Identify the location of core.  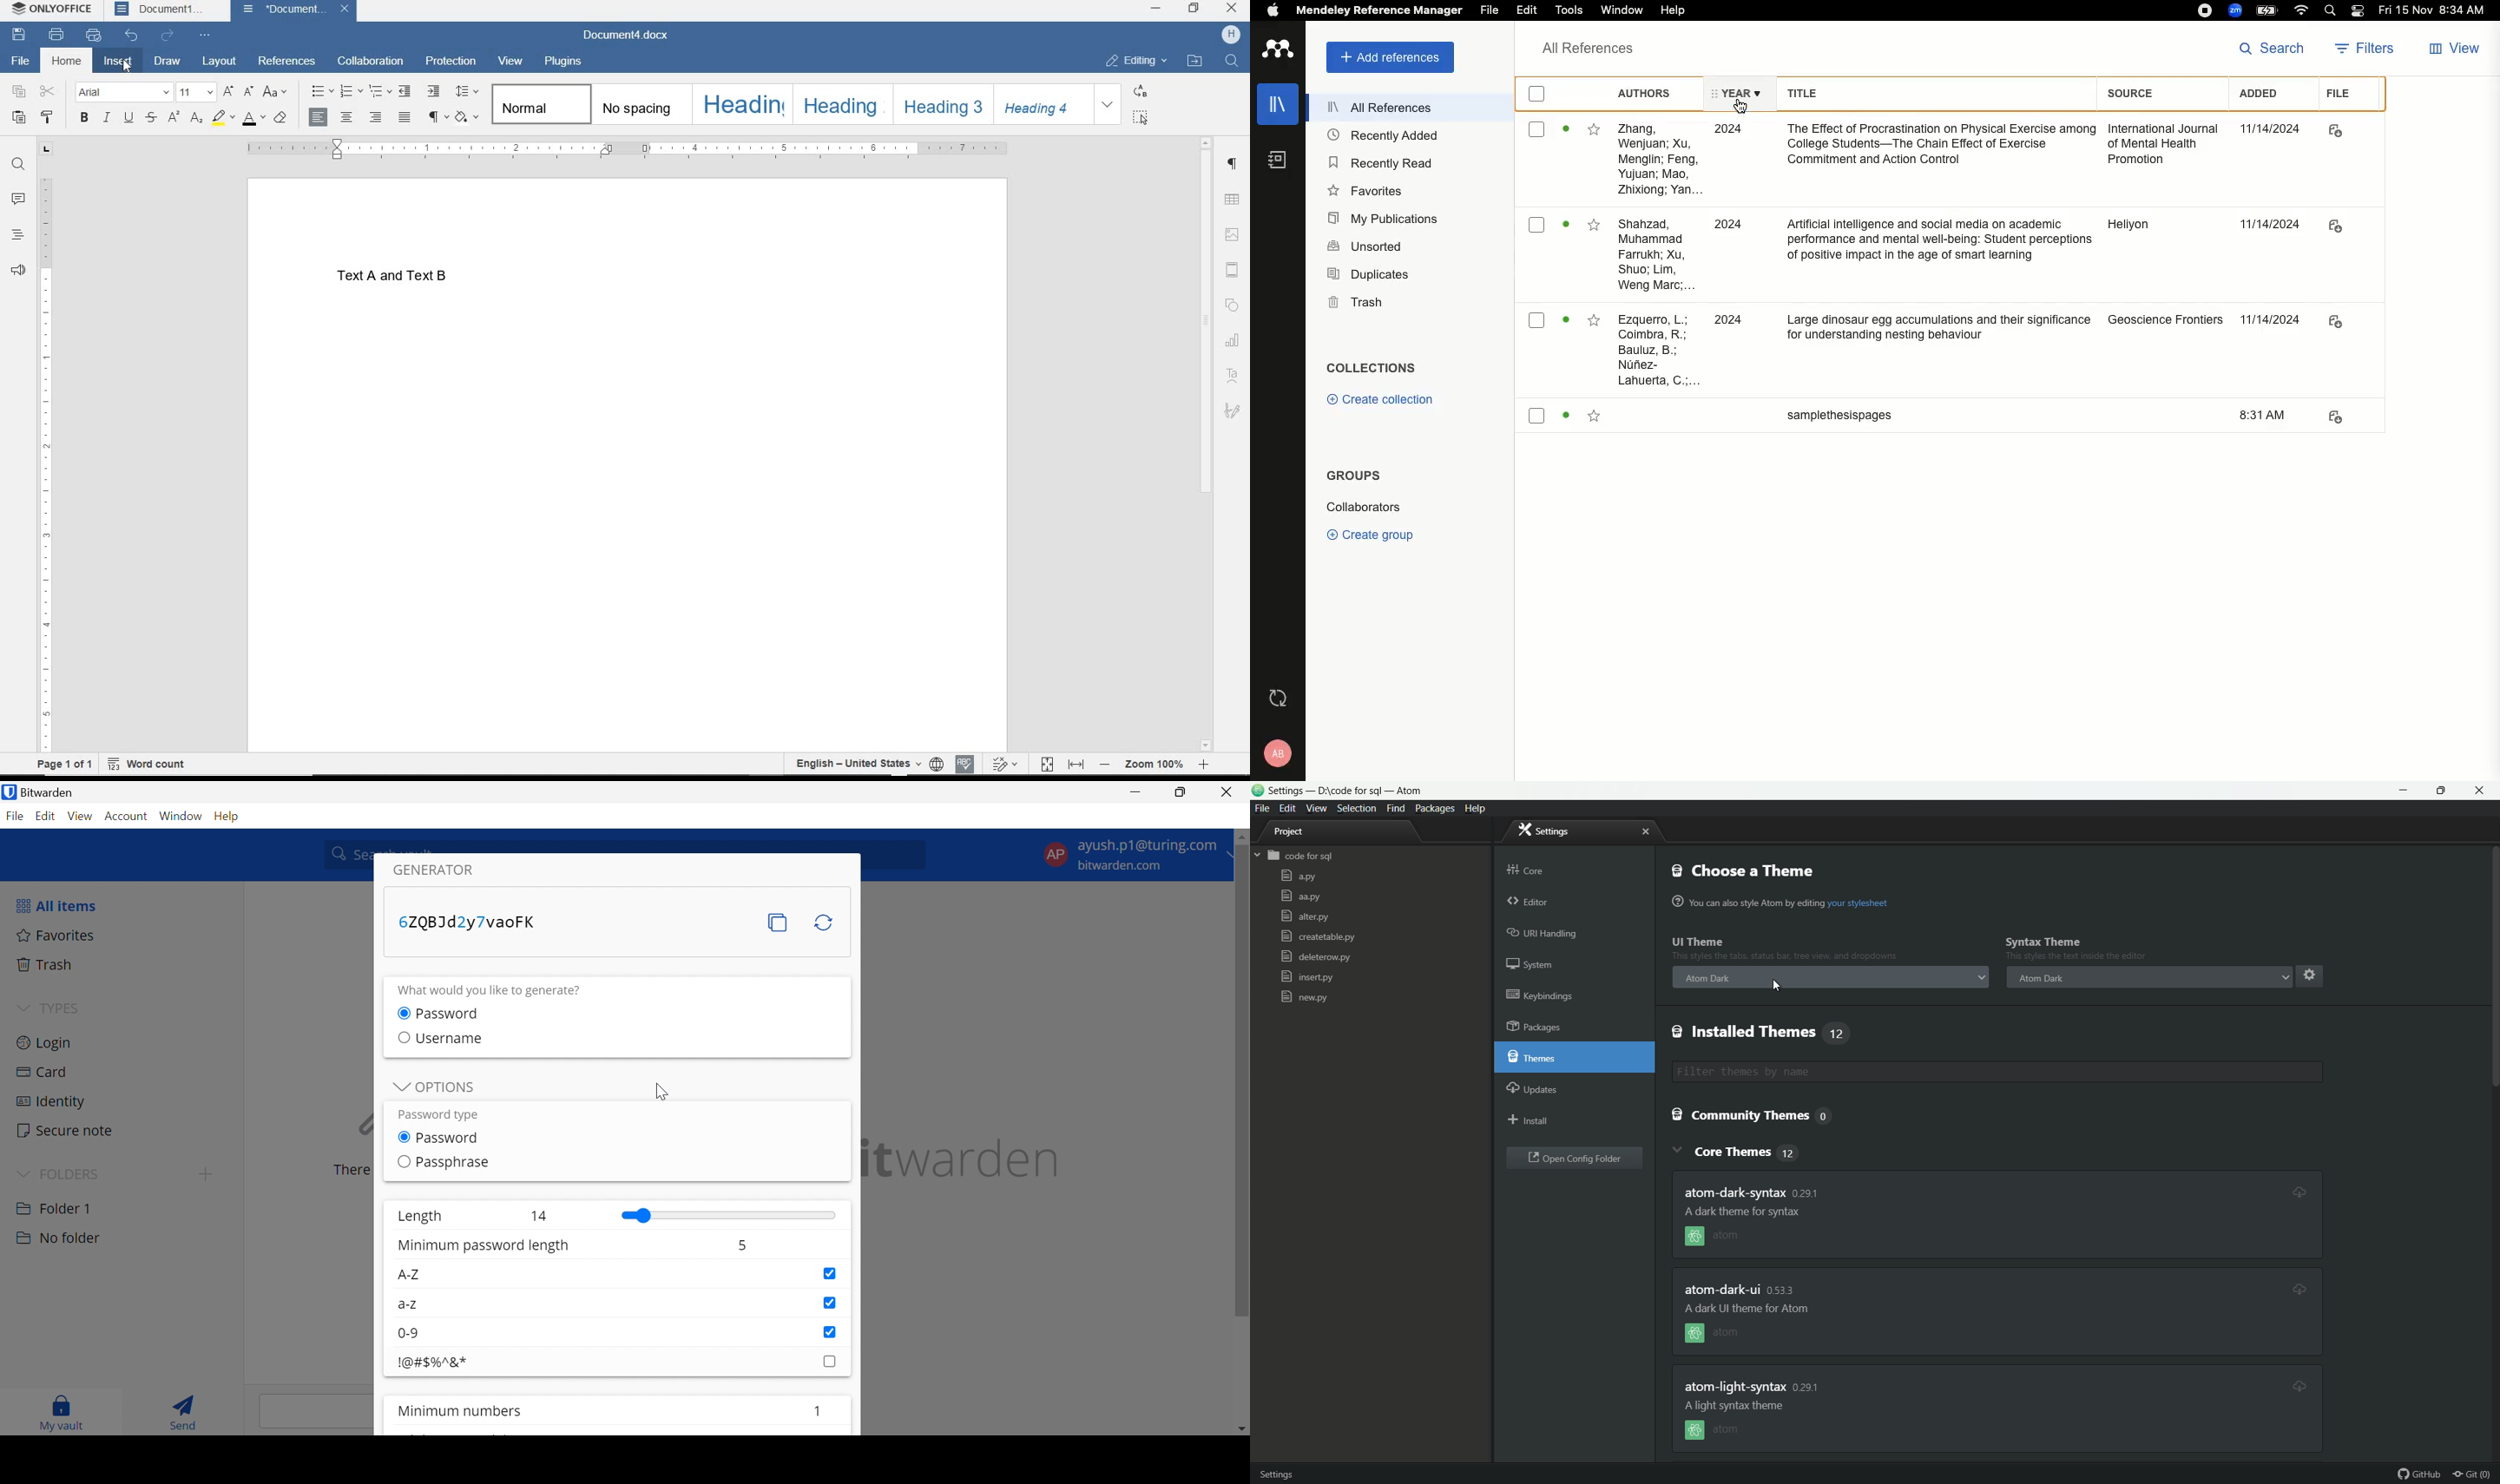
(1526, 868).